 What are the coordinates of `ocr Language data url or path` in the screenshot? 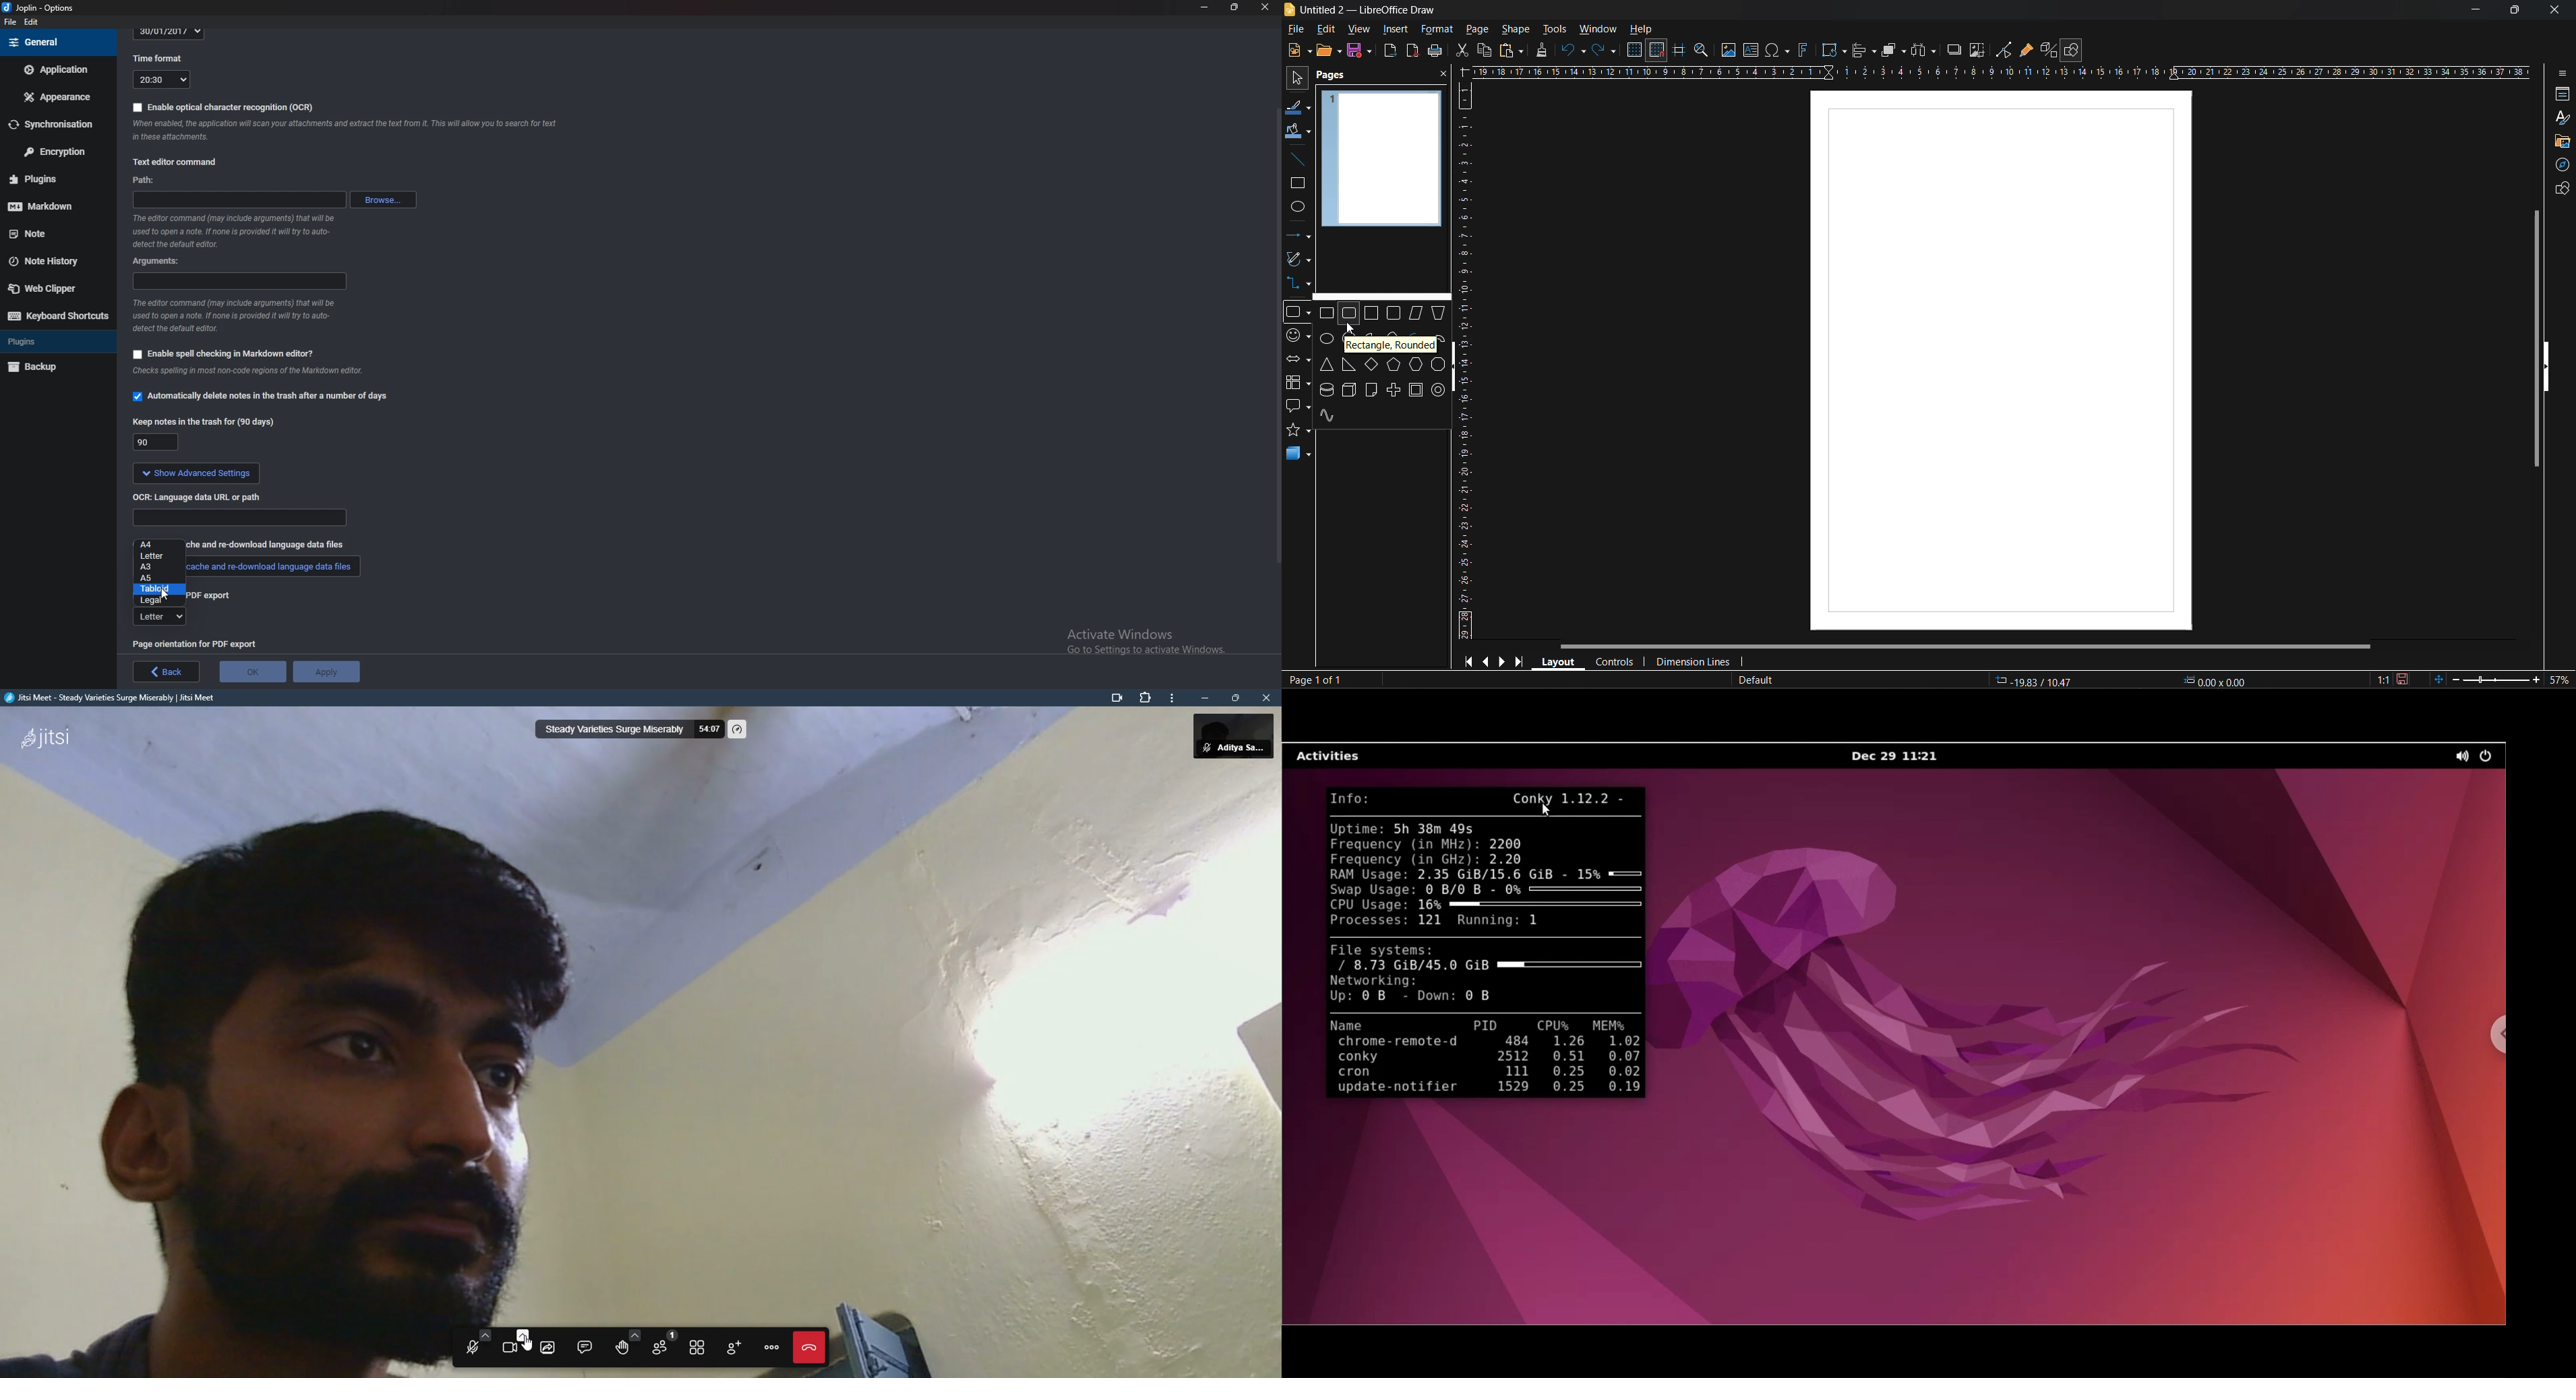 It's located at (199, 497).